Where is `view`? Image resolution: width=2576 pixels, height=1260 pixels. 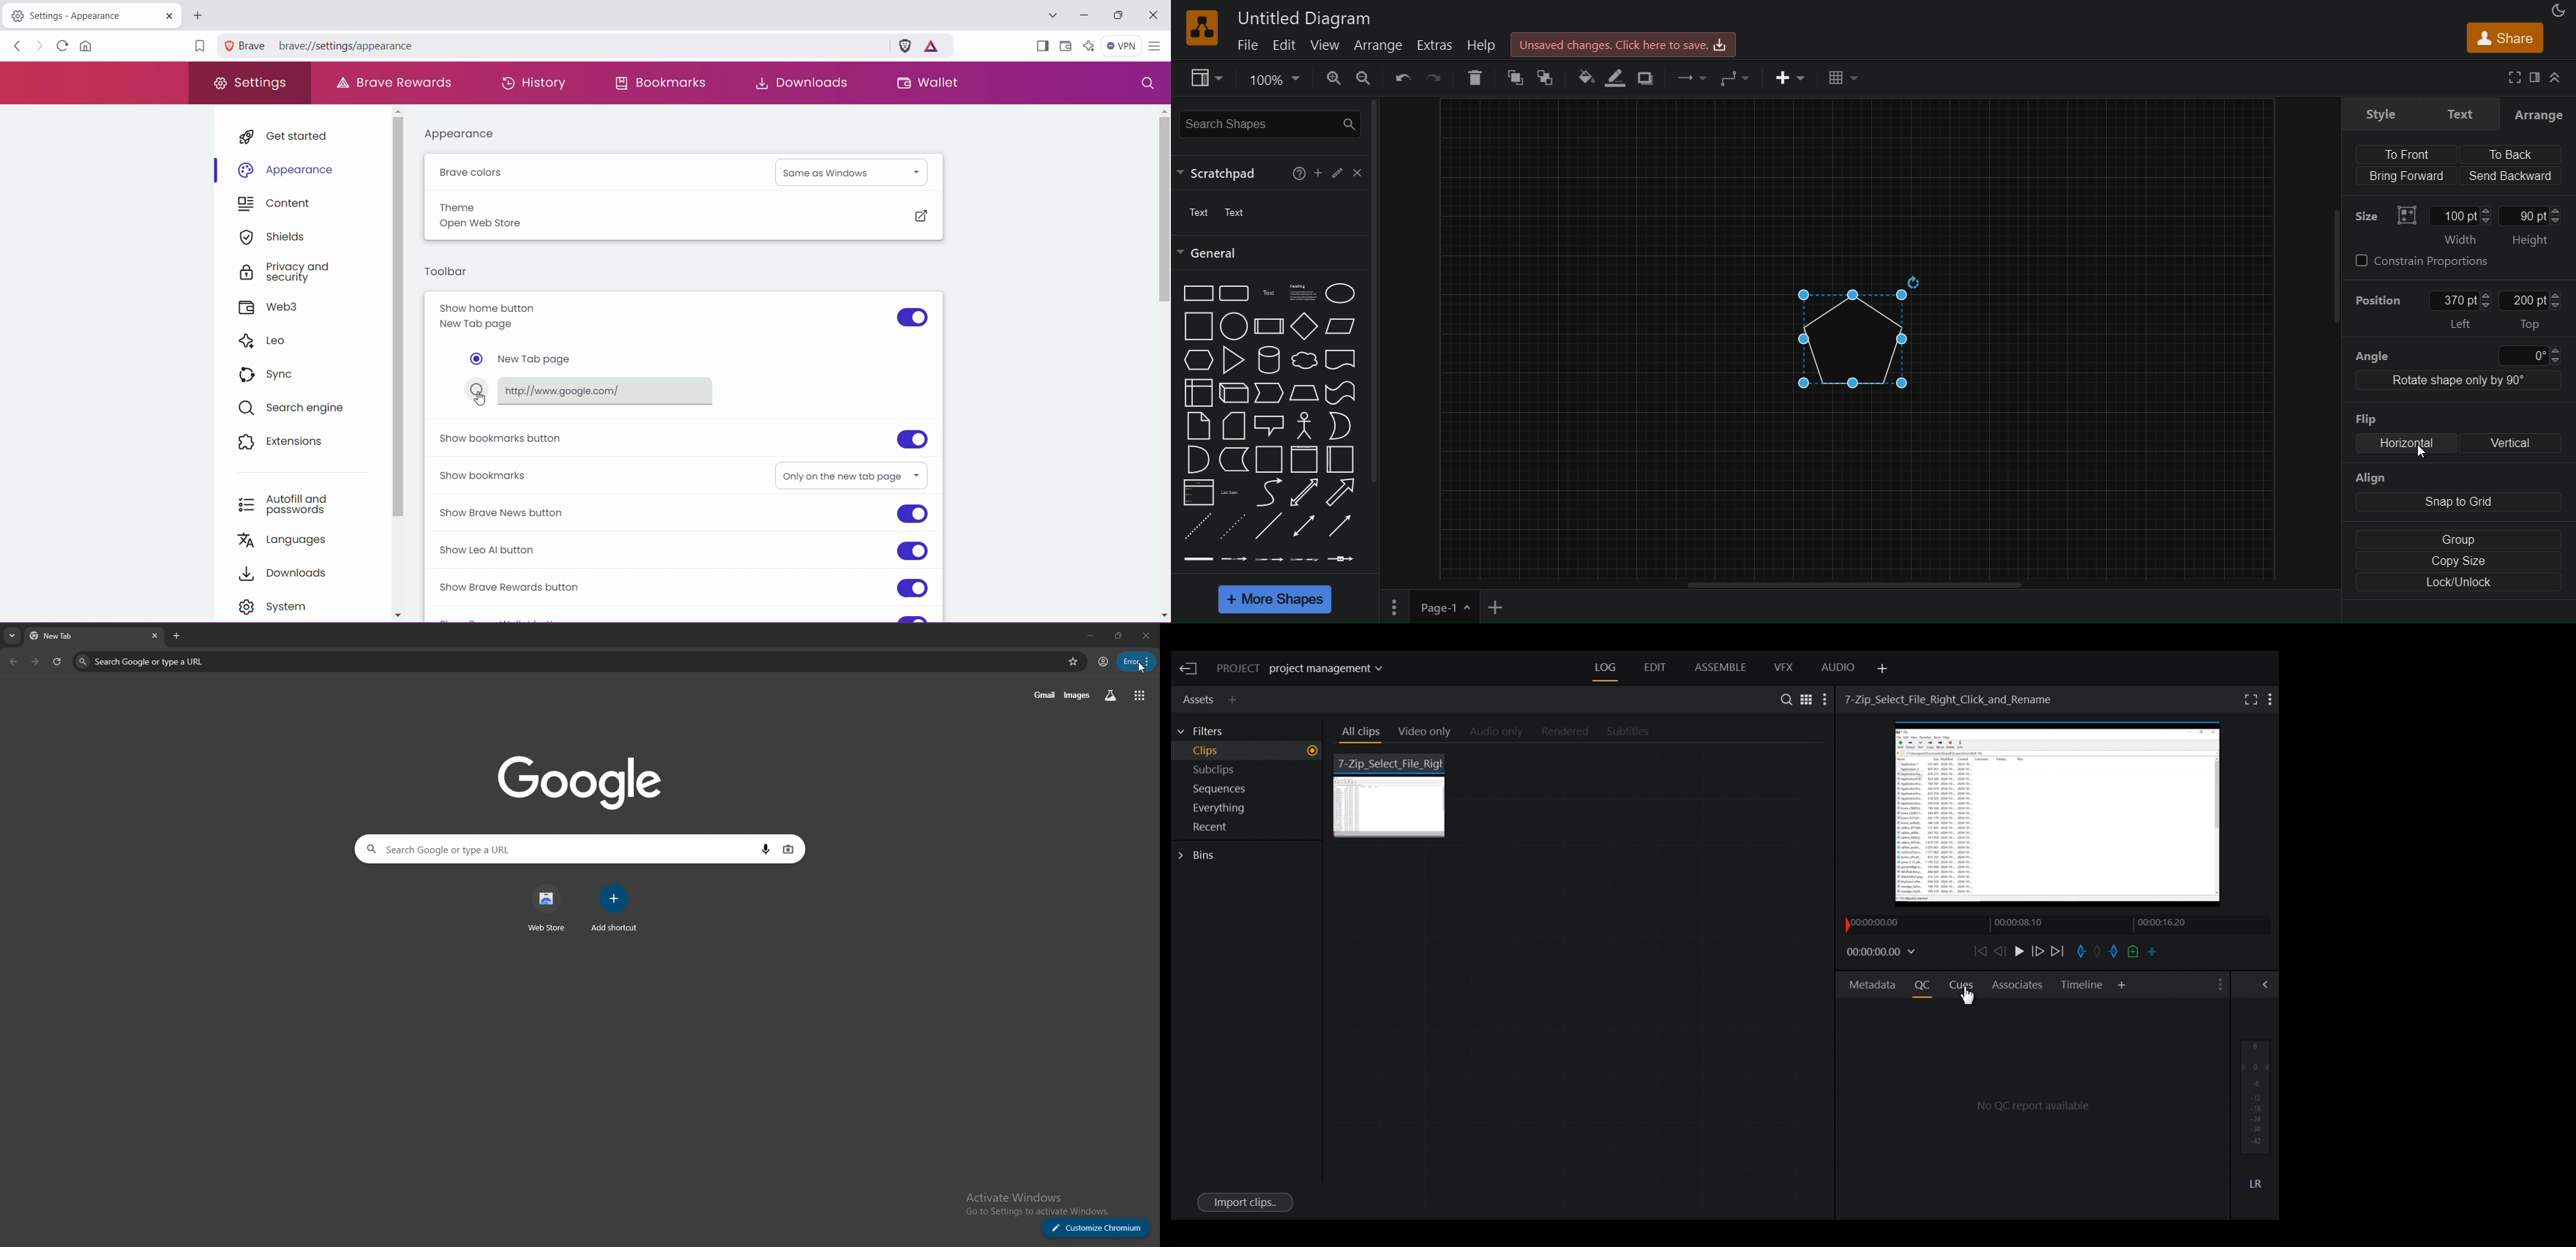 view is located at coordinates (1329, 44).